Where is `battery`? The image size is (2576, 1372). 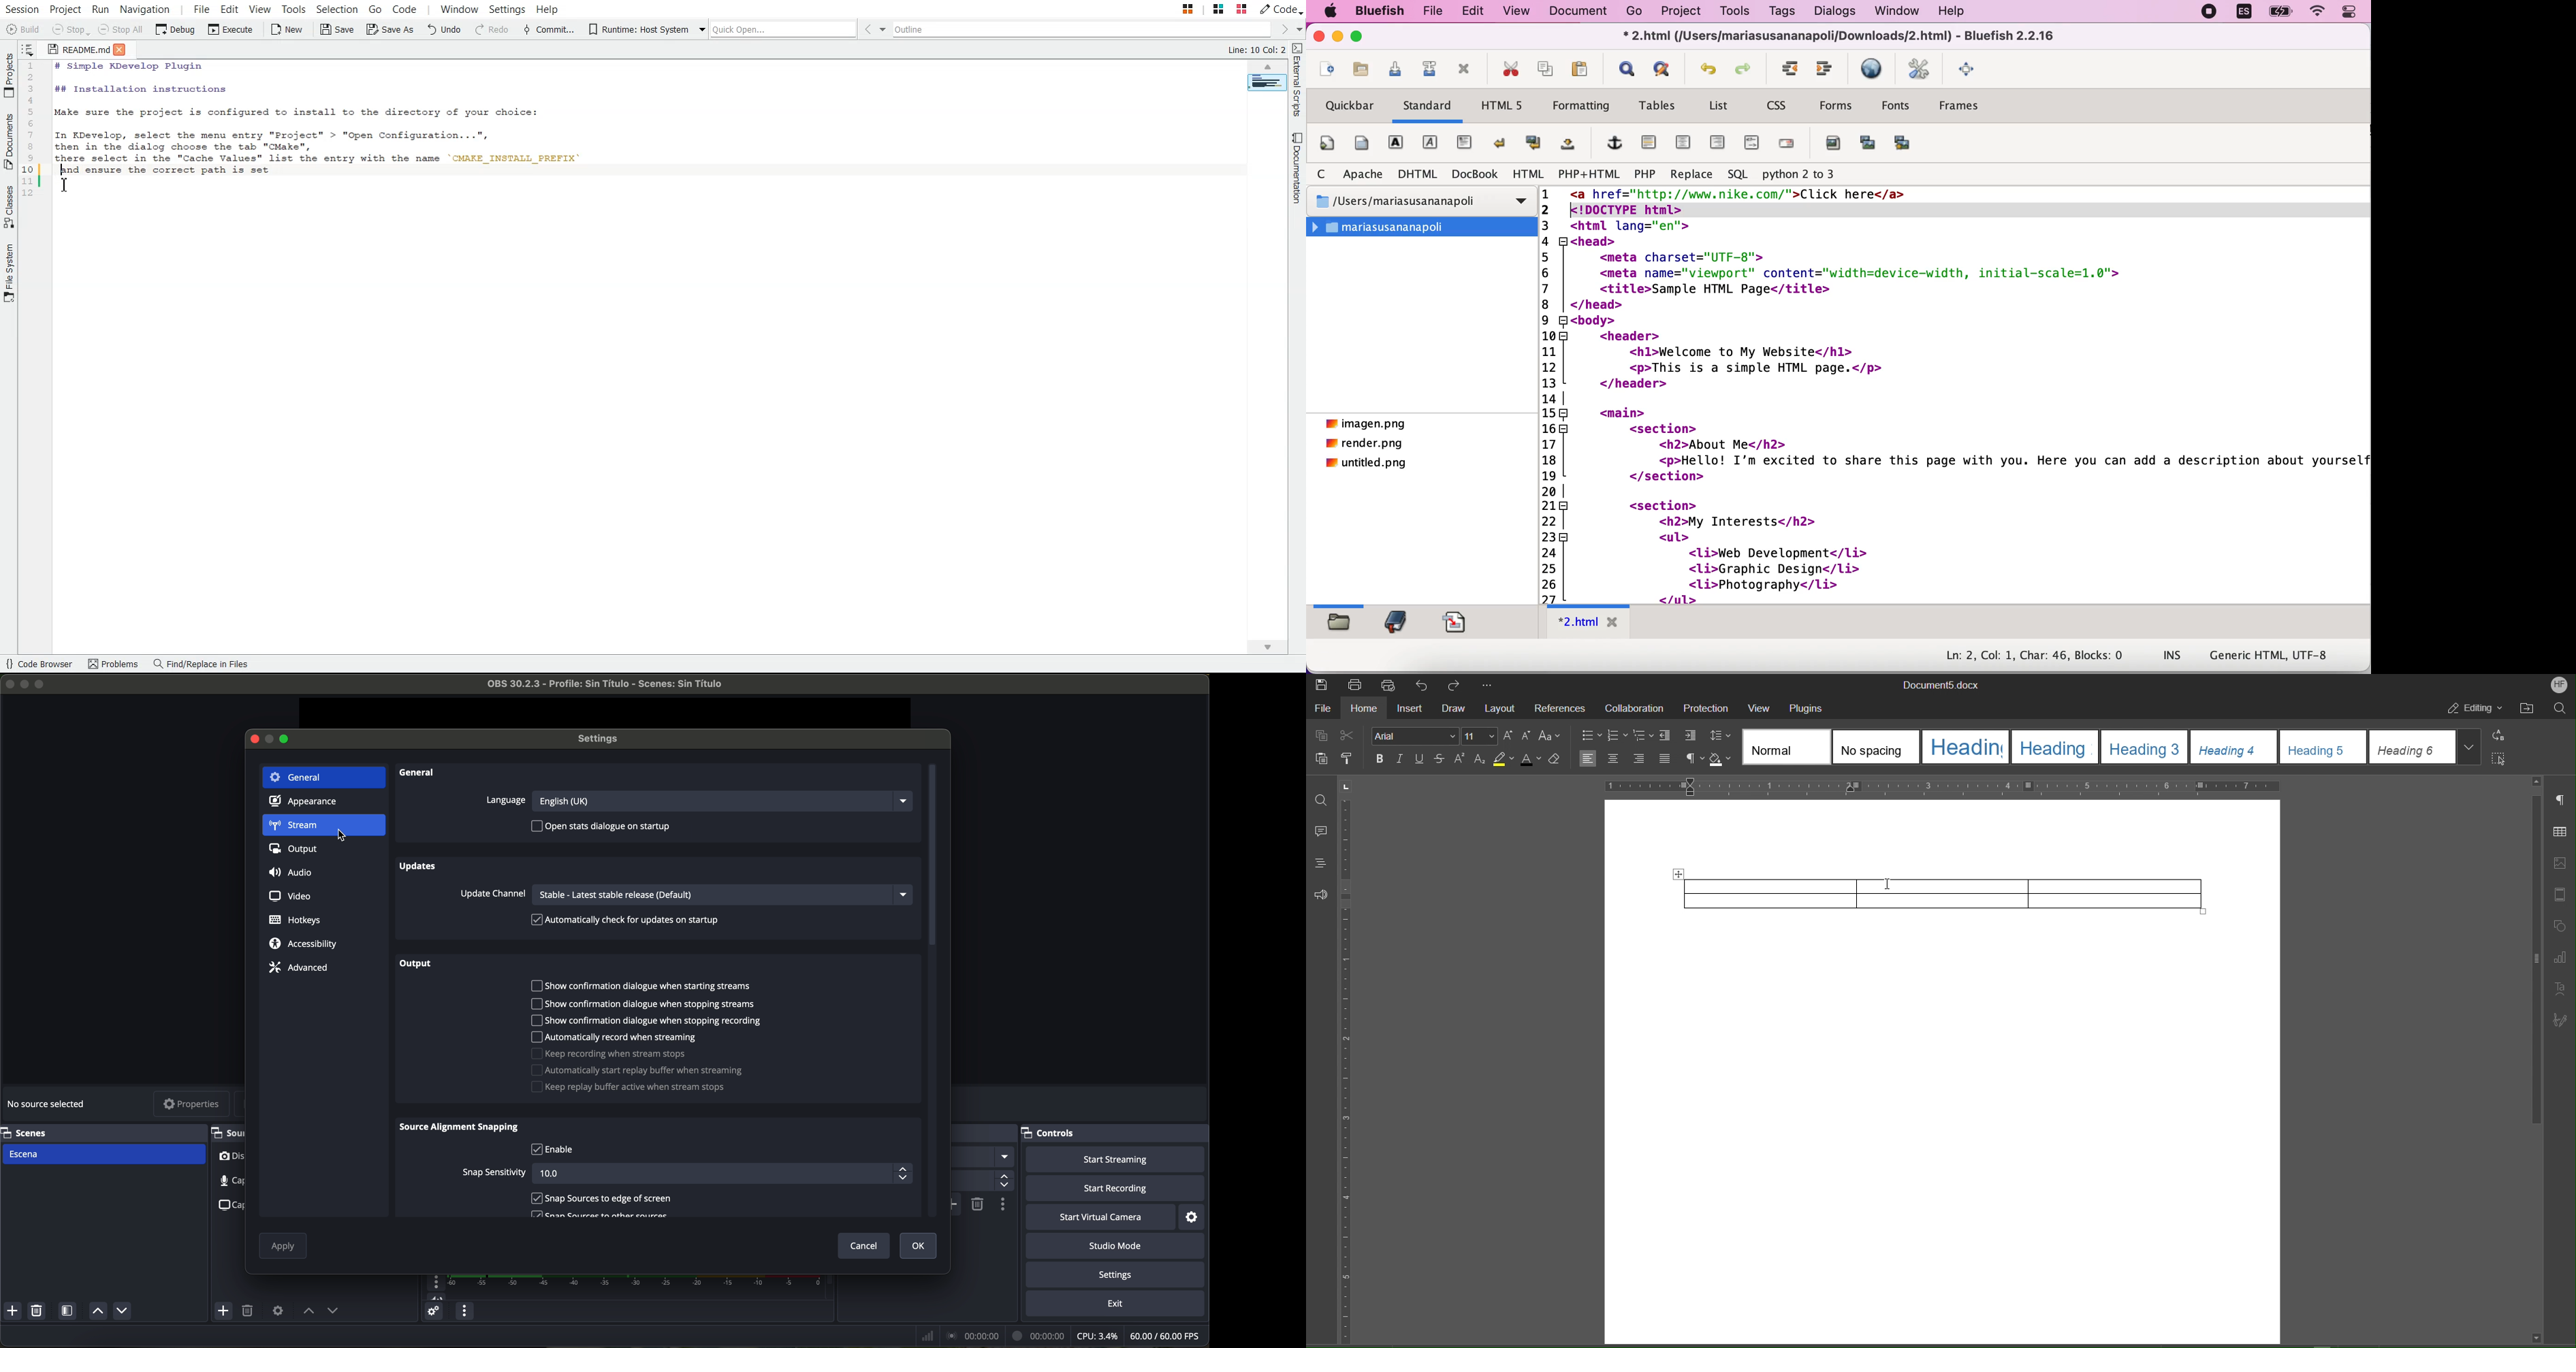 battery is located at coordinates (2281, 14).